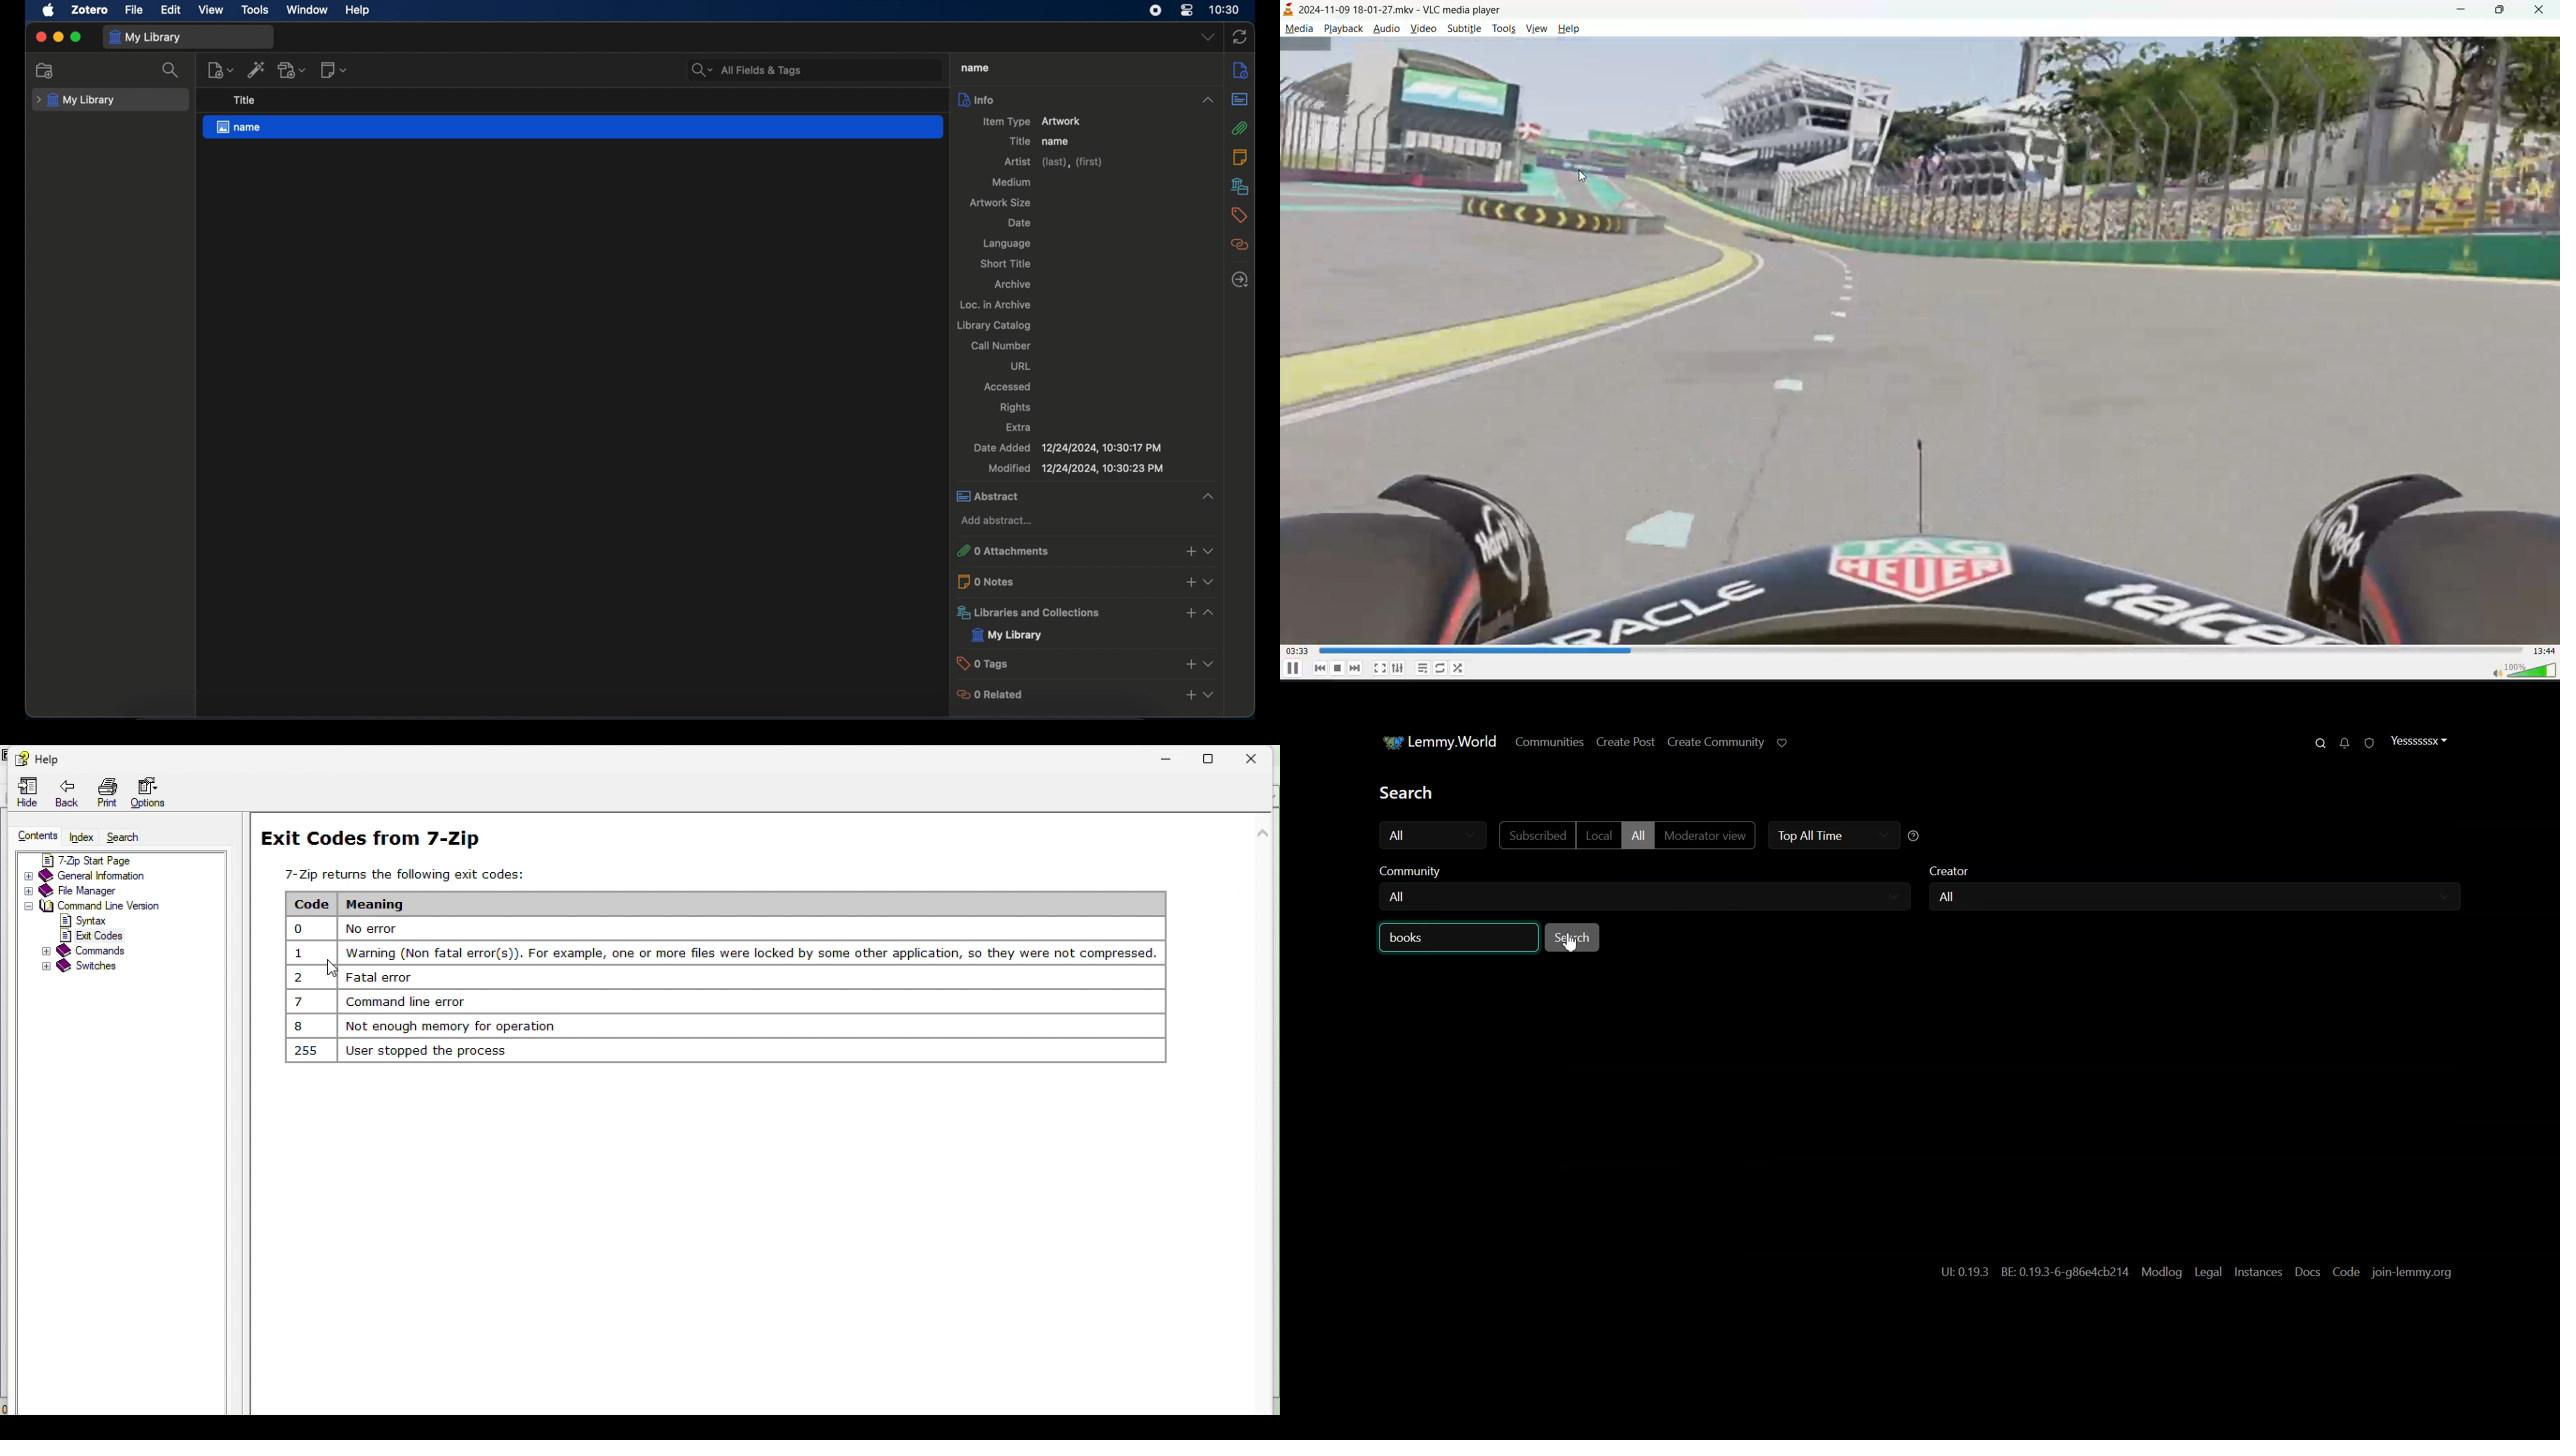 The width and height of the screenshot is (2576, 1456). What do you see at coordinates (145, 37) in the screenshot?
I see `my library` at bounding box center [145, 37].